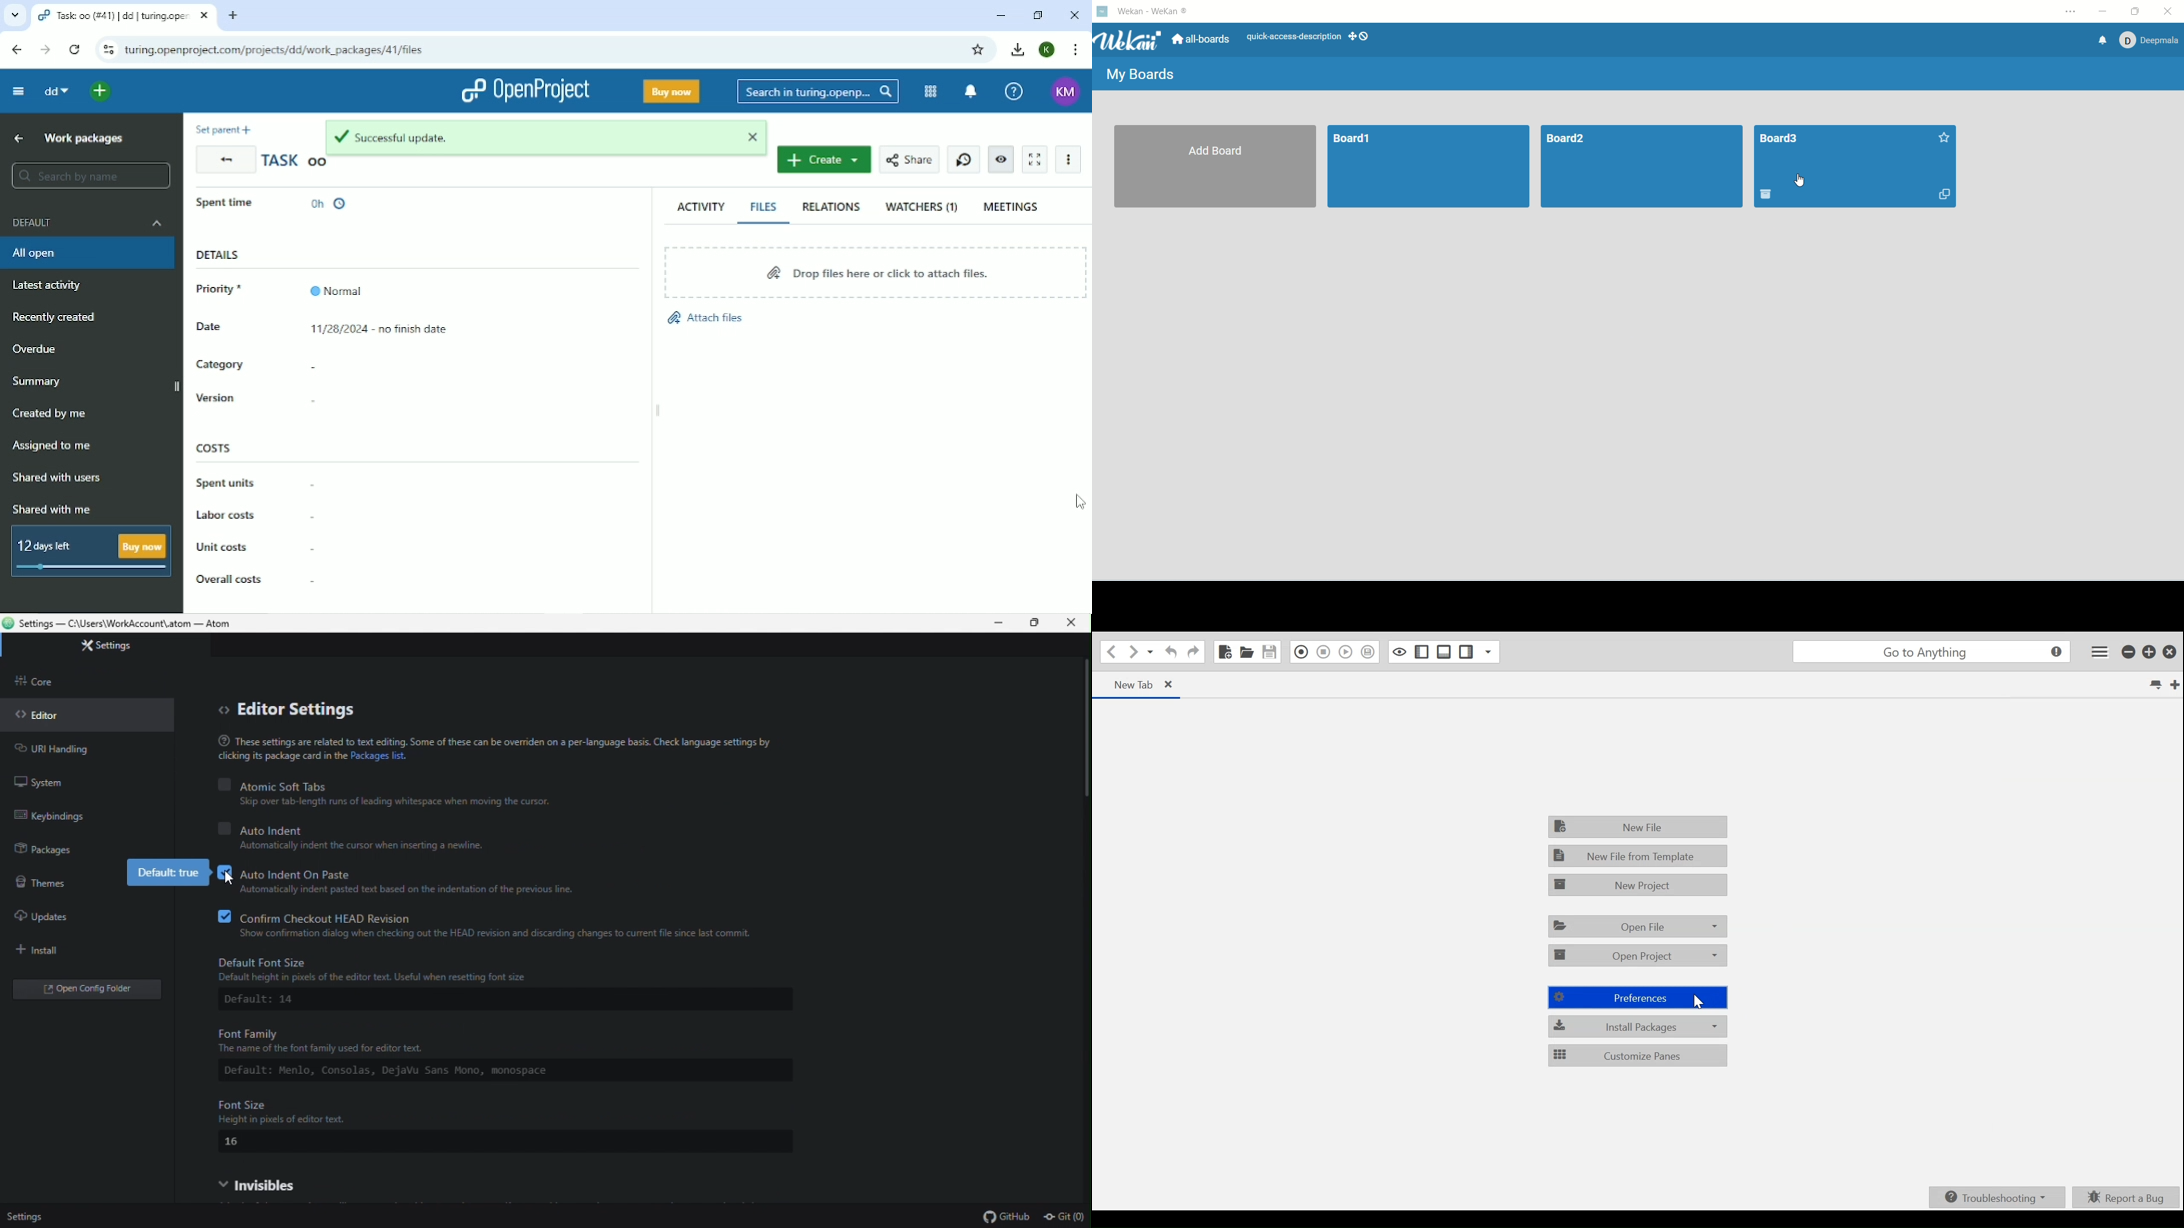 The width and height of the screenshot is (2184, 1232). Describe the element at coordinates (281, 1185) in the screenshot. I see `Invisible ` at that location.